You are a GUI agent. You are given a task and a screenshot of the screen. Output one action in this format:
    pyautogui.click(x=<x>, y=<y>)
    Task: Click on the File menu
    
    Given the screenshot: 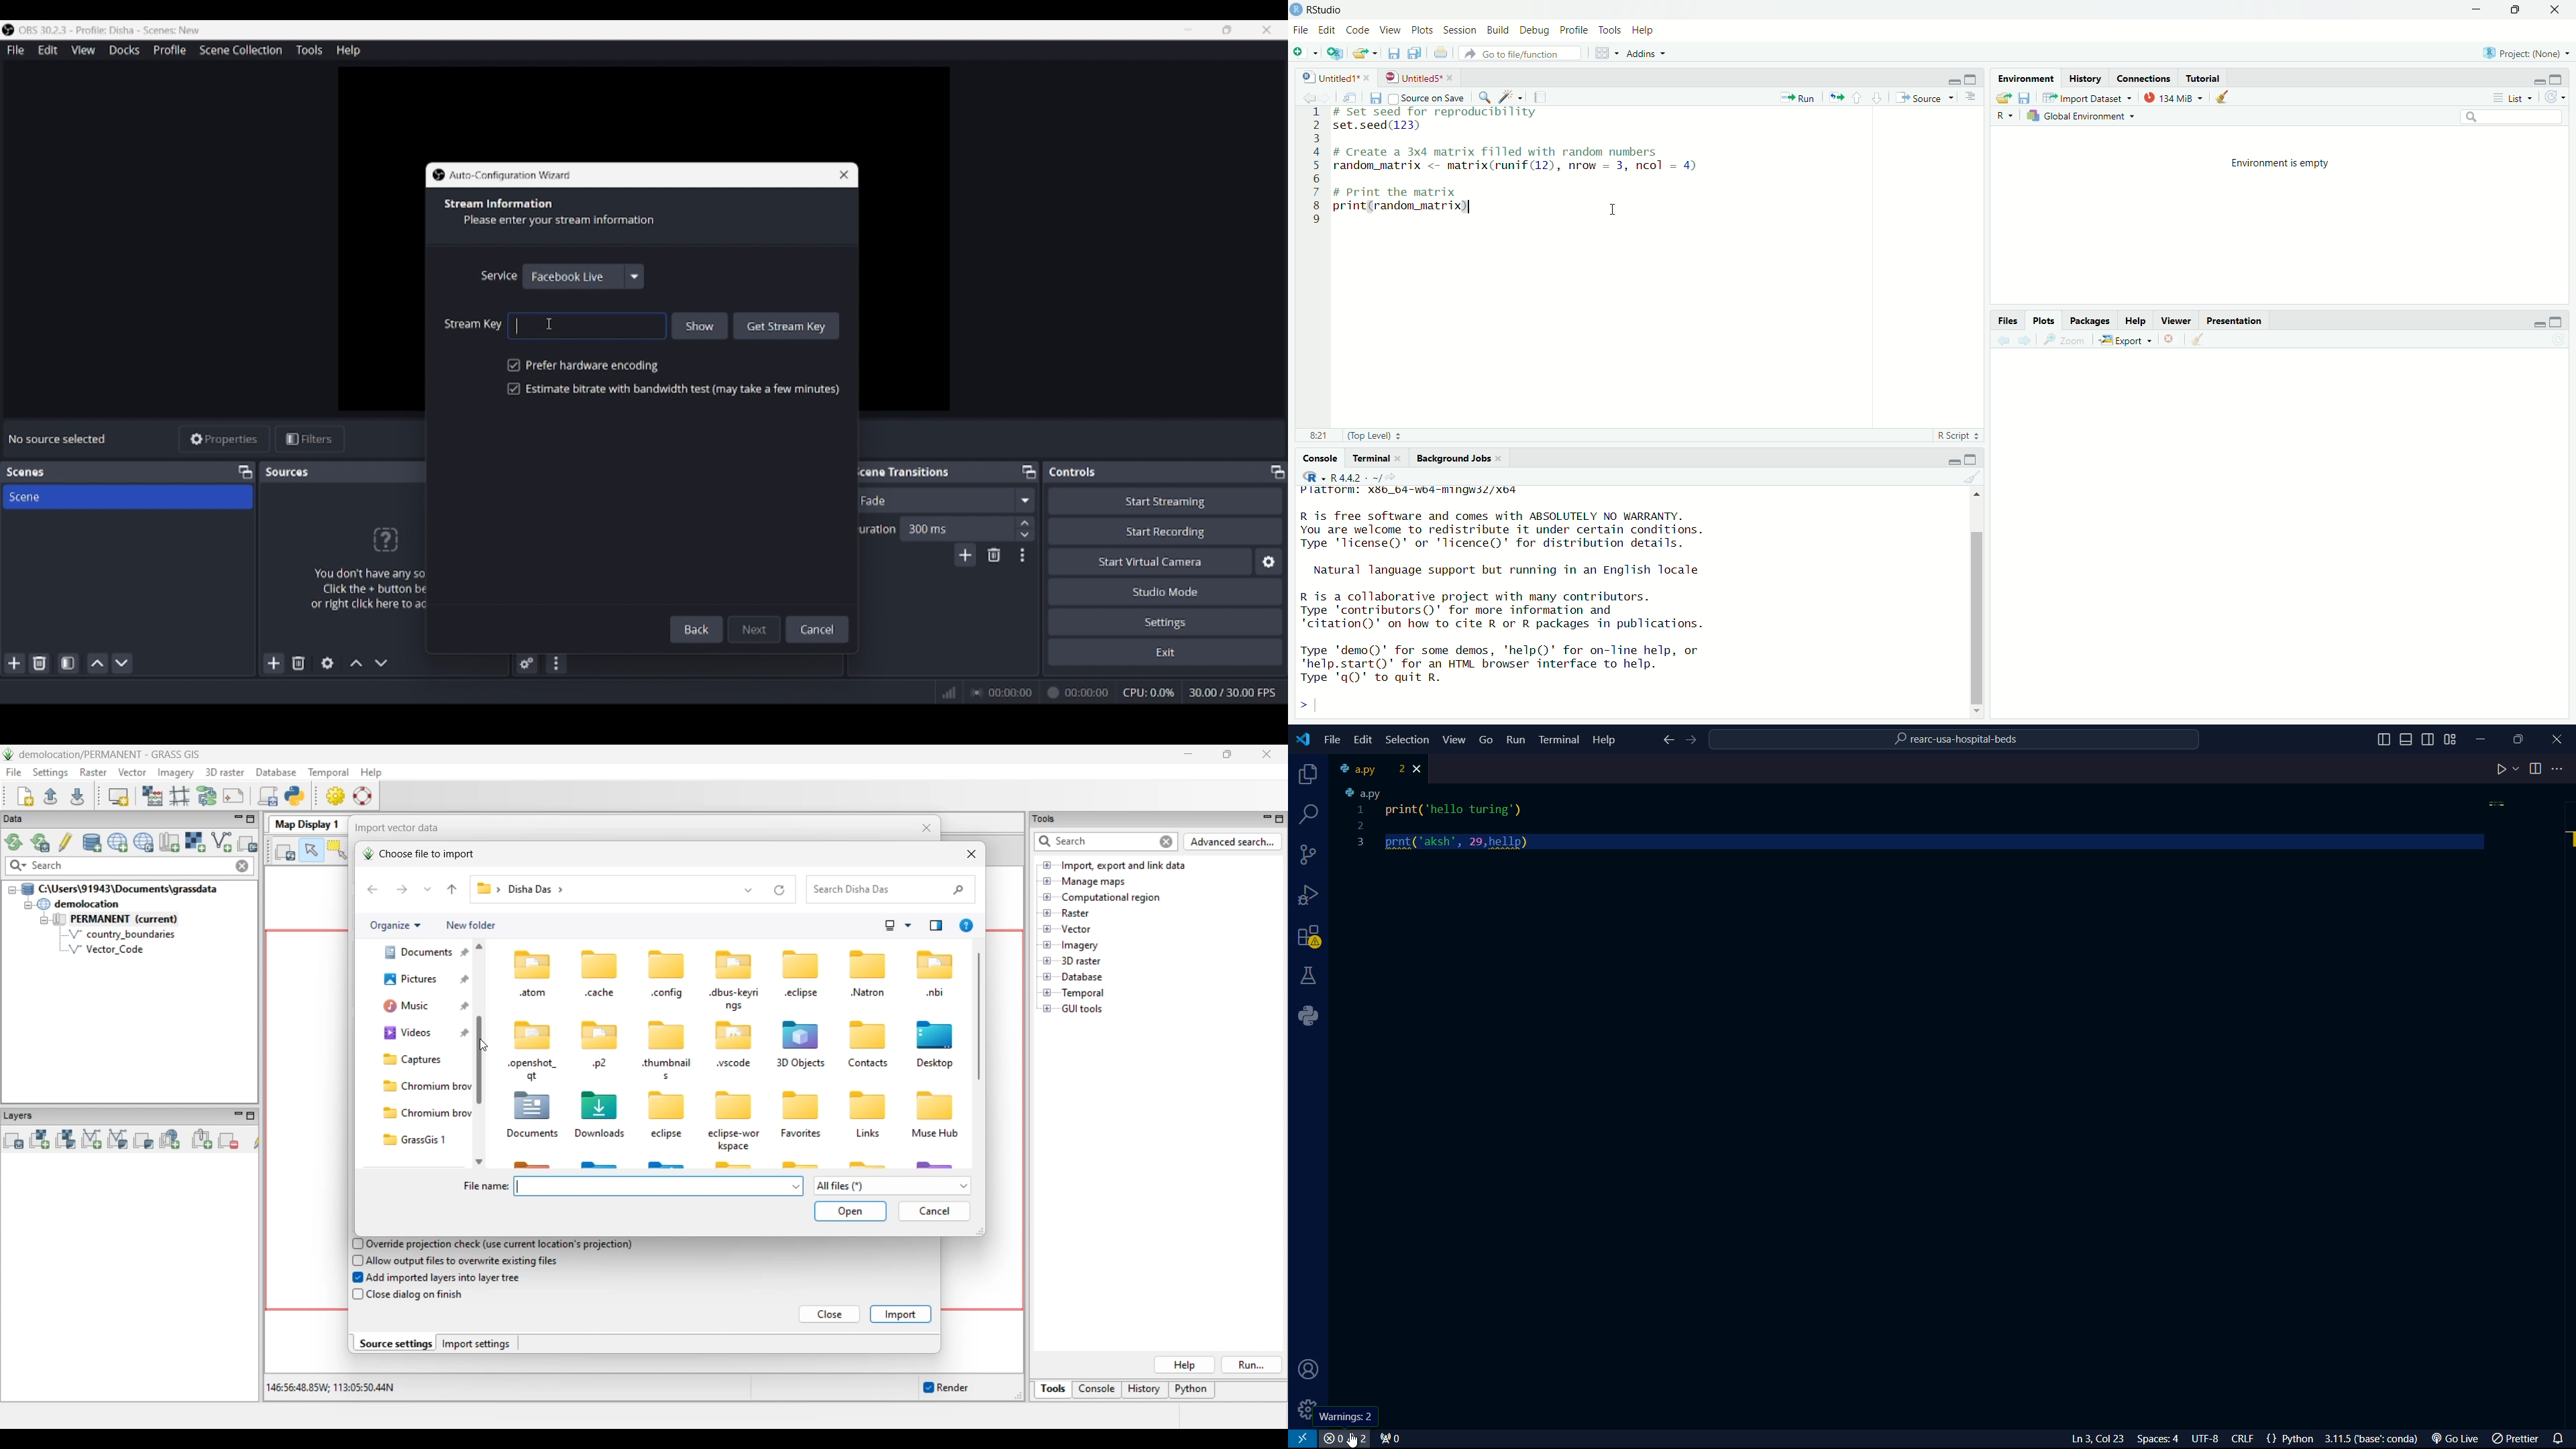 What is the action you would take?
    pyautogui.click(x=15, y=50)
    